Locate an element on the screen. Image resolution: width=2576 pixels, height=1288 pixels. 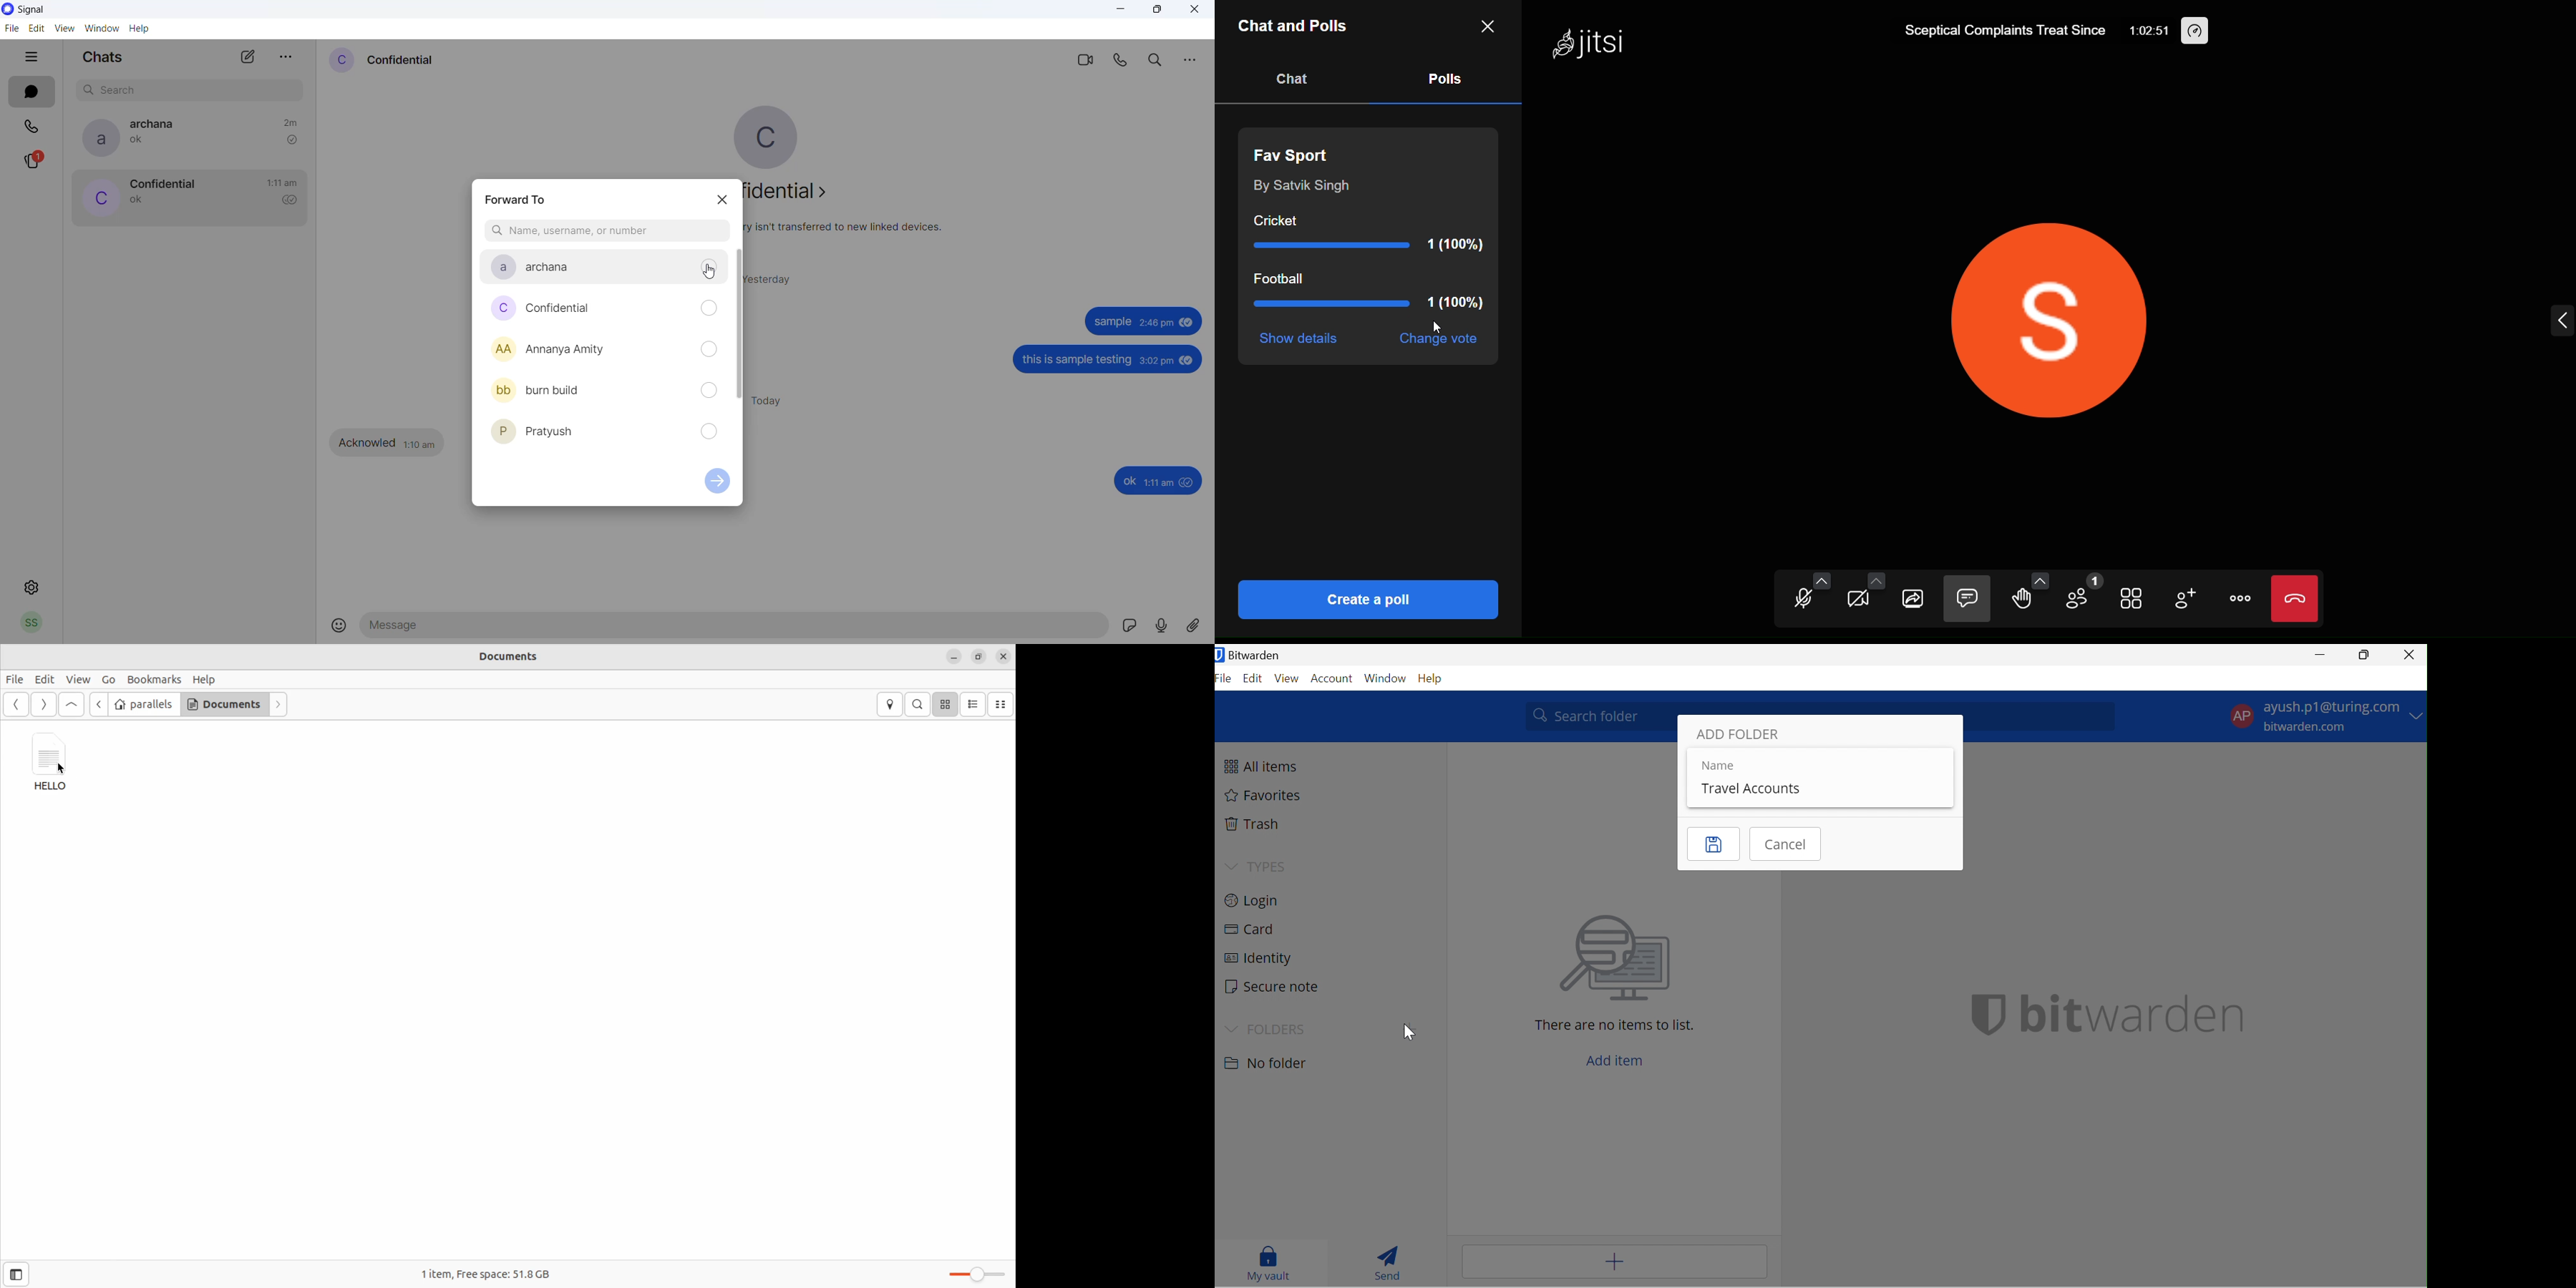
read recipient is located at coordinates (294, 201).